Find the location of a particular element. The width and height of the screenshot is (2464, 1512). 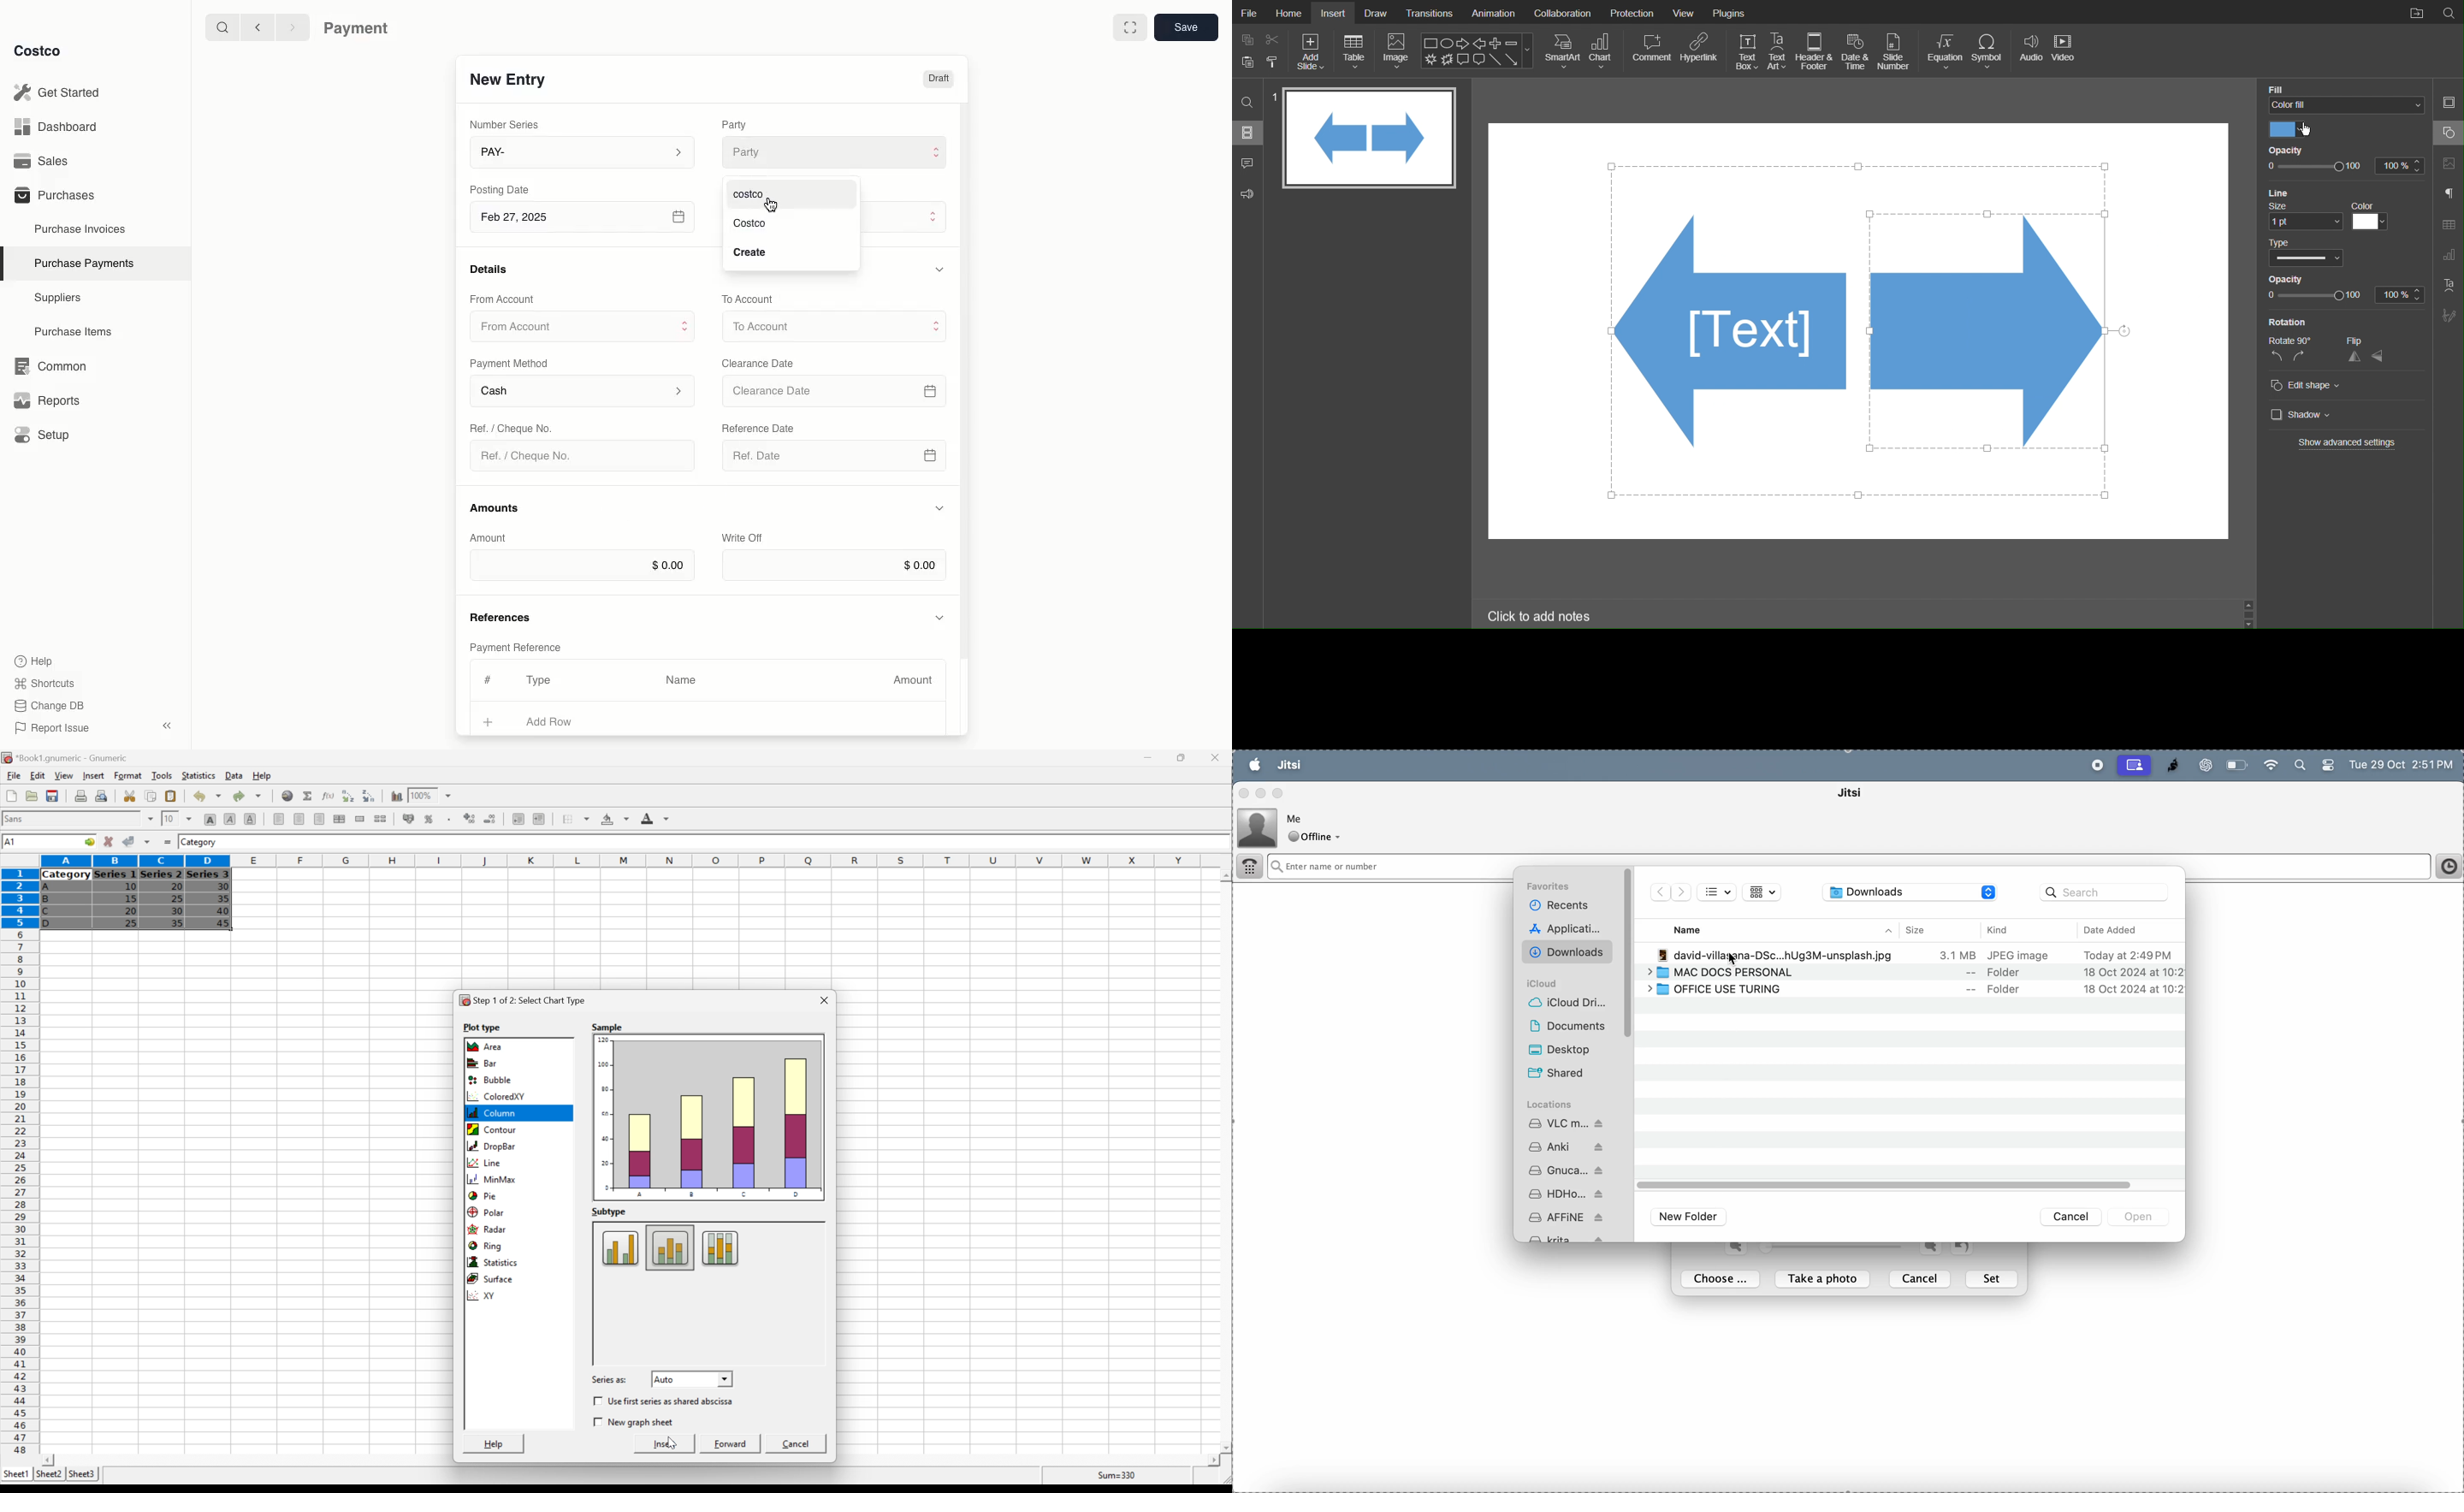

Comment  is located at coordinates (1651, 51).